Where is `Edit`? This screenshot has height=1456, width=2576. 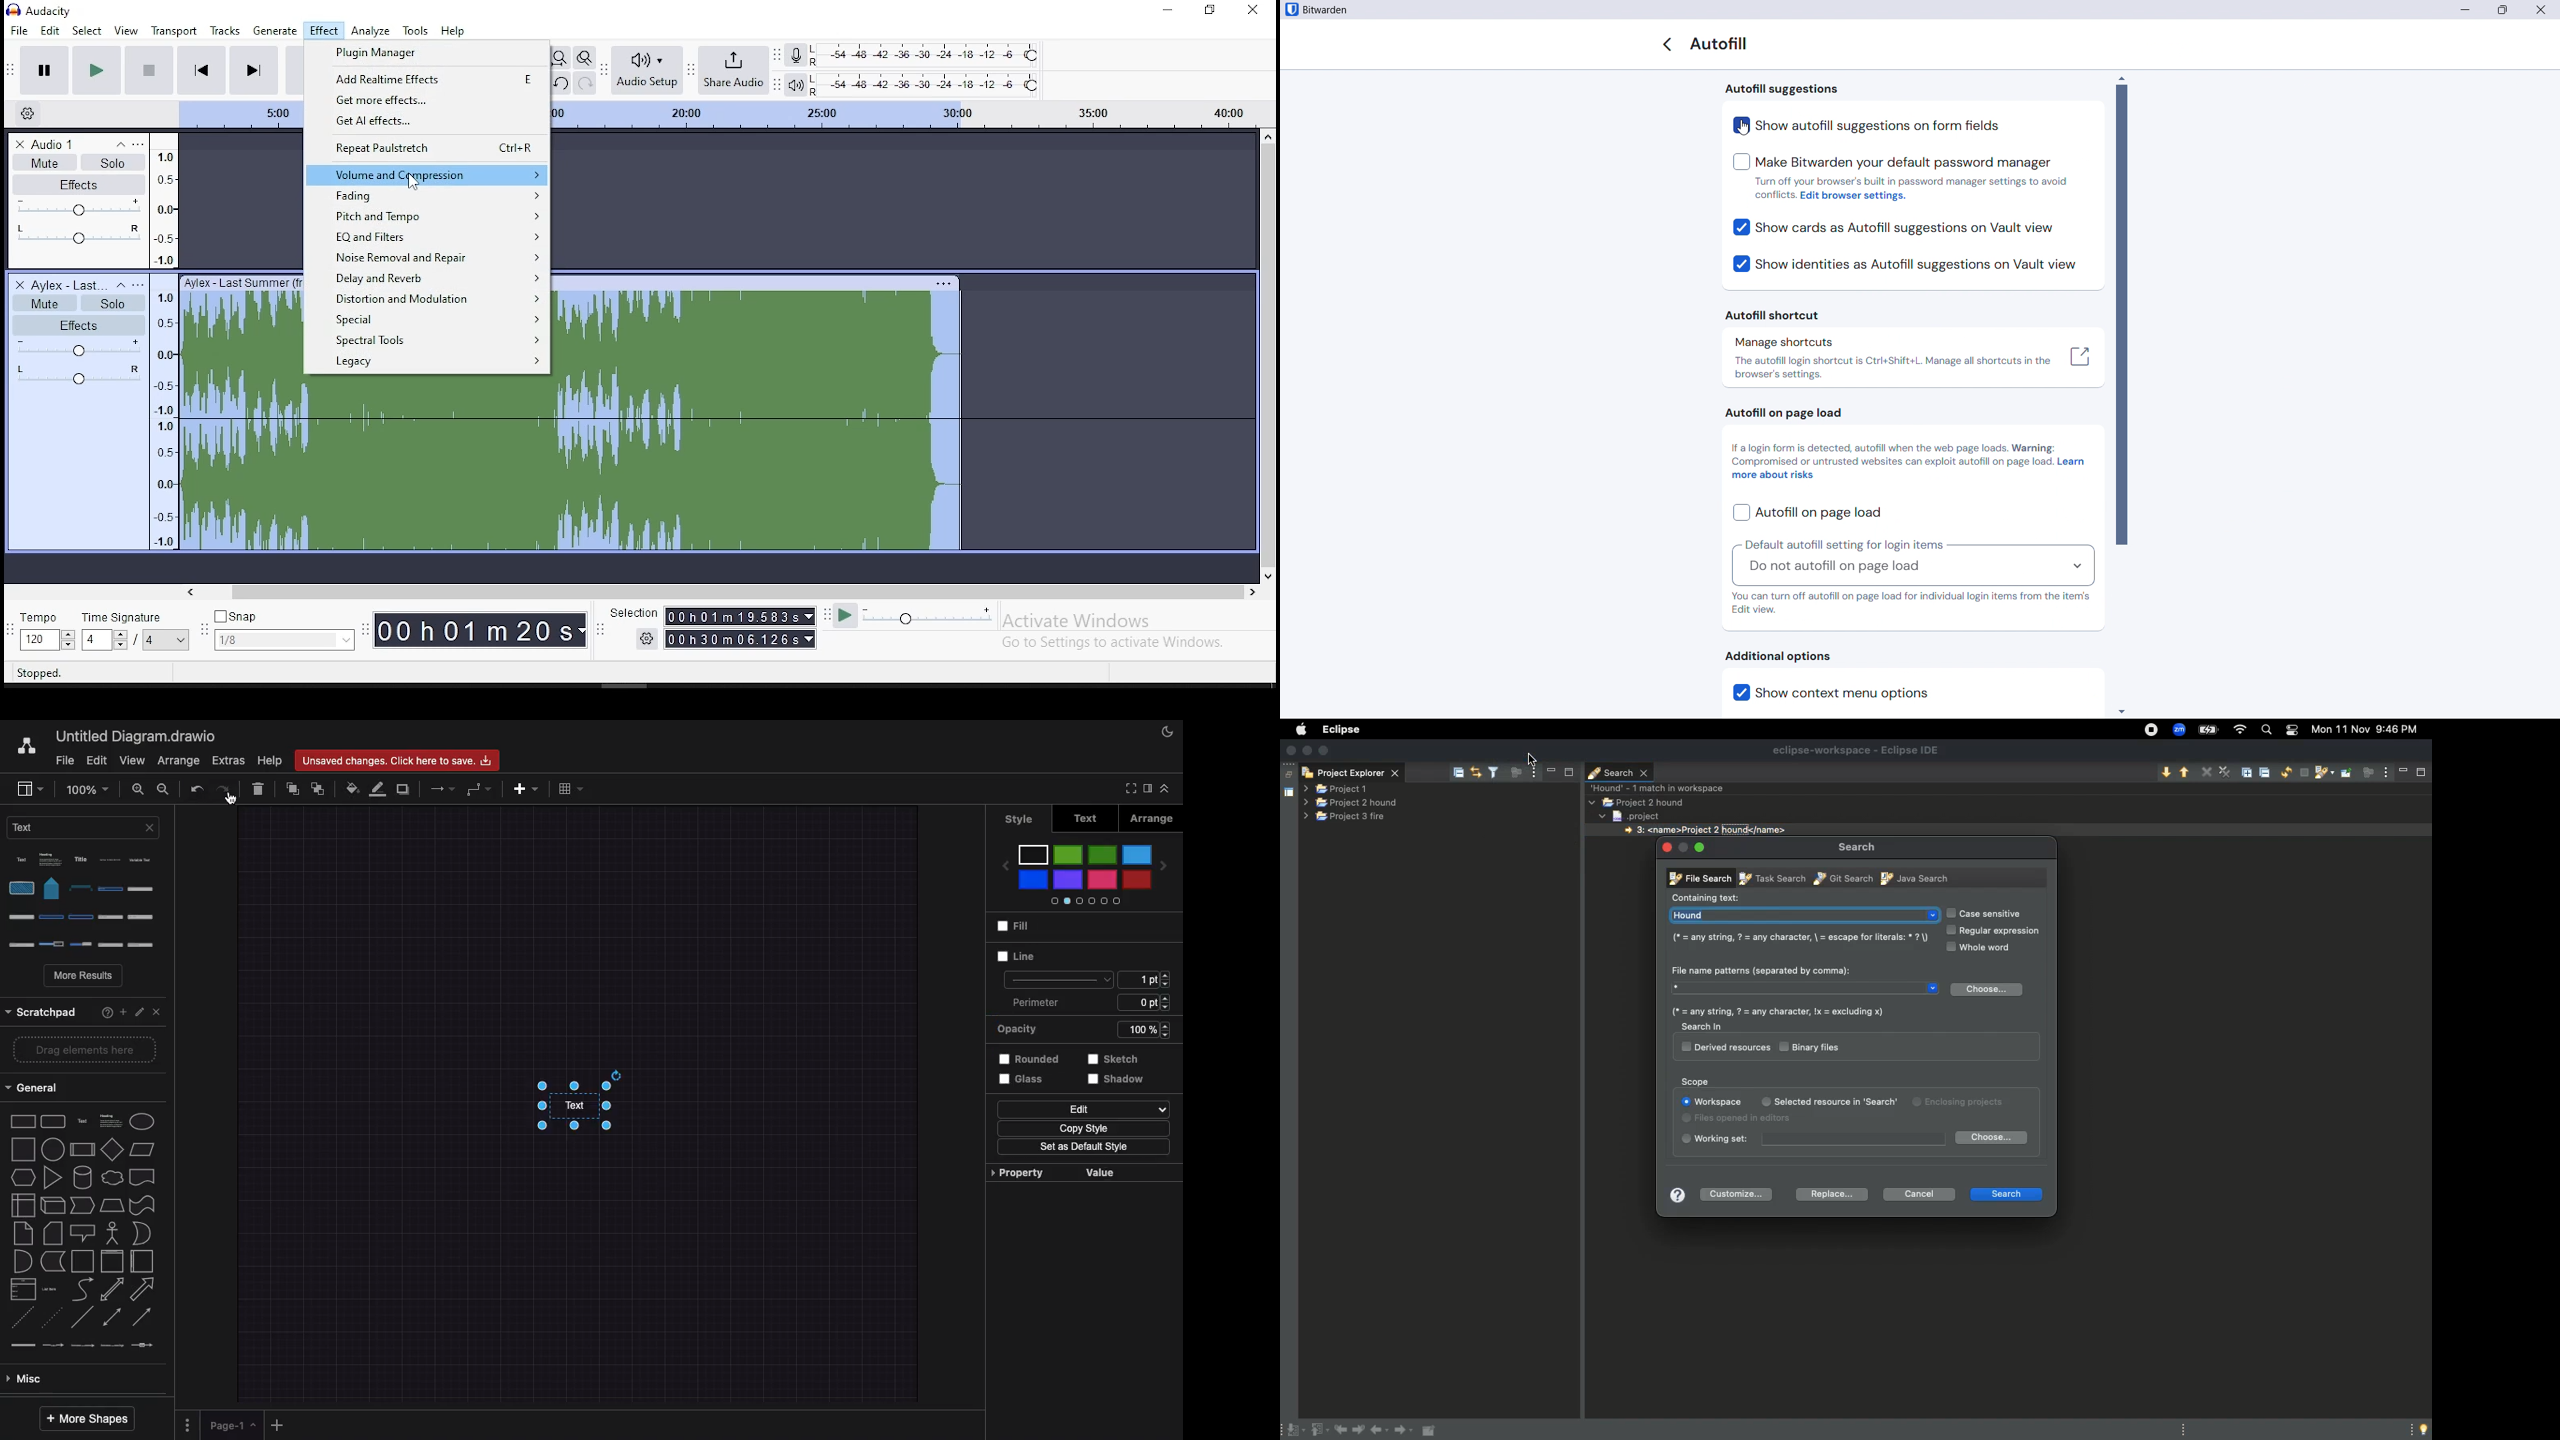
Edit is located at coordinates (139, 1008).